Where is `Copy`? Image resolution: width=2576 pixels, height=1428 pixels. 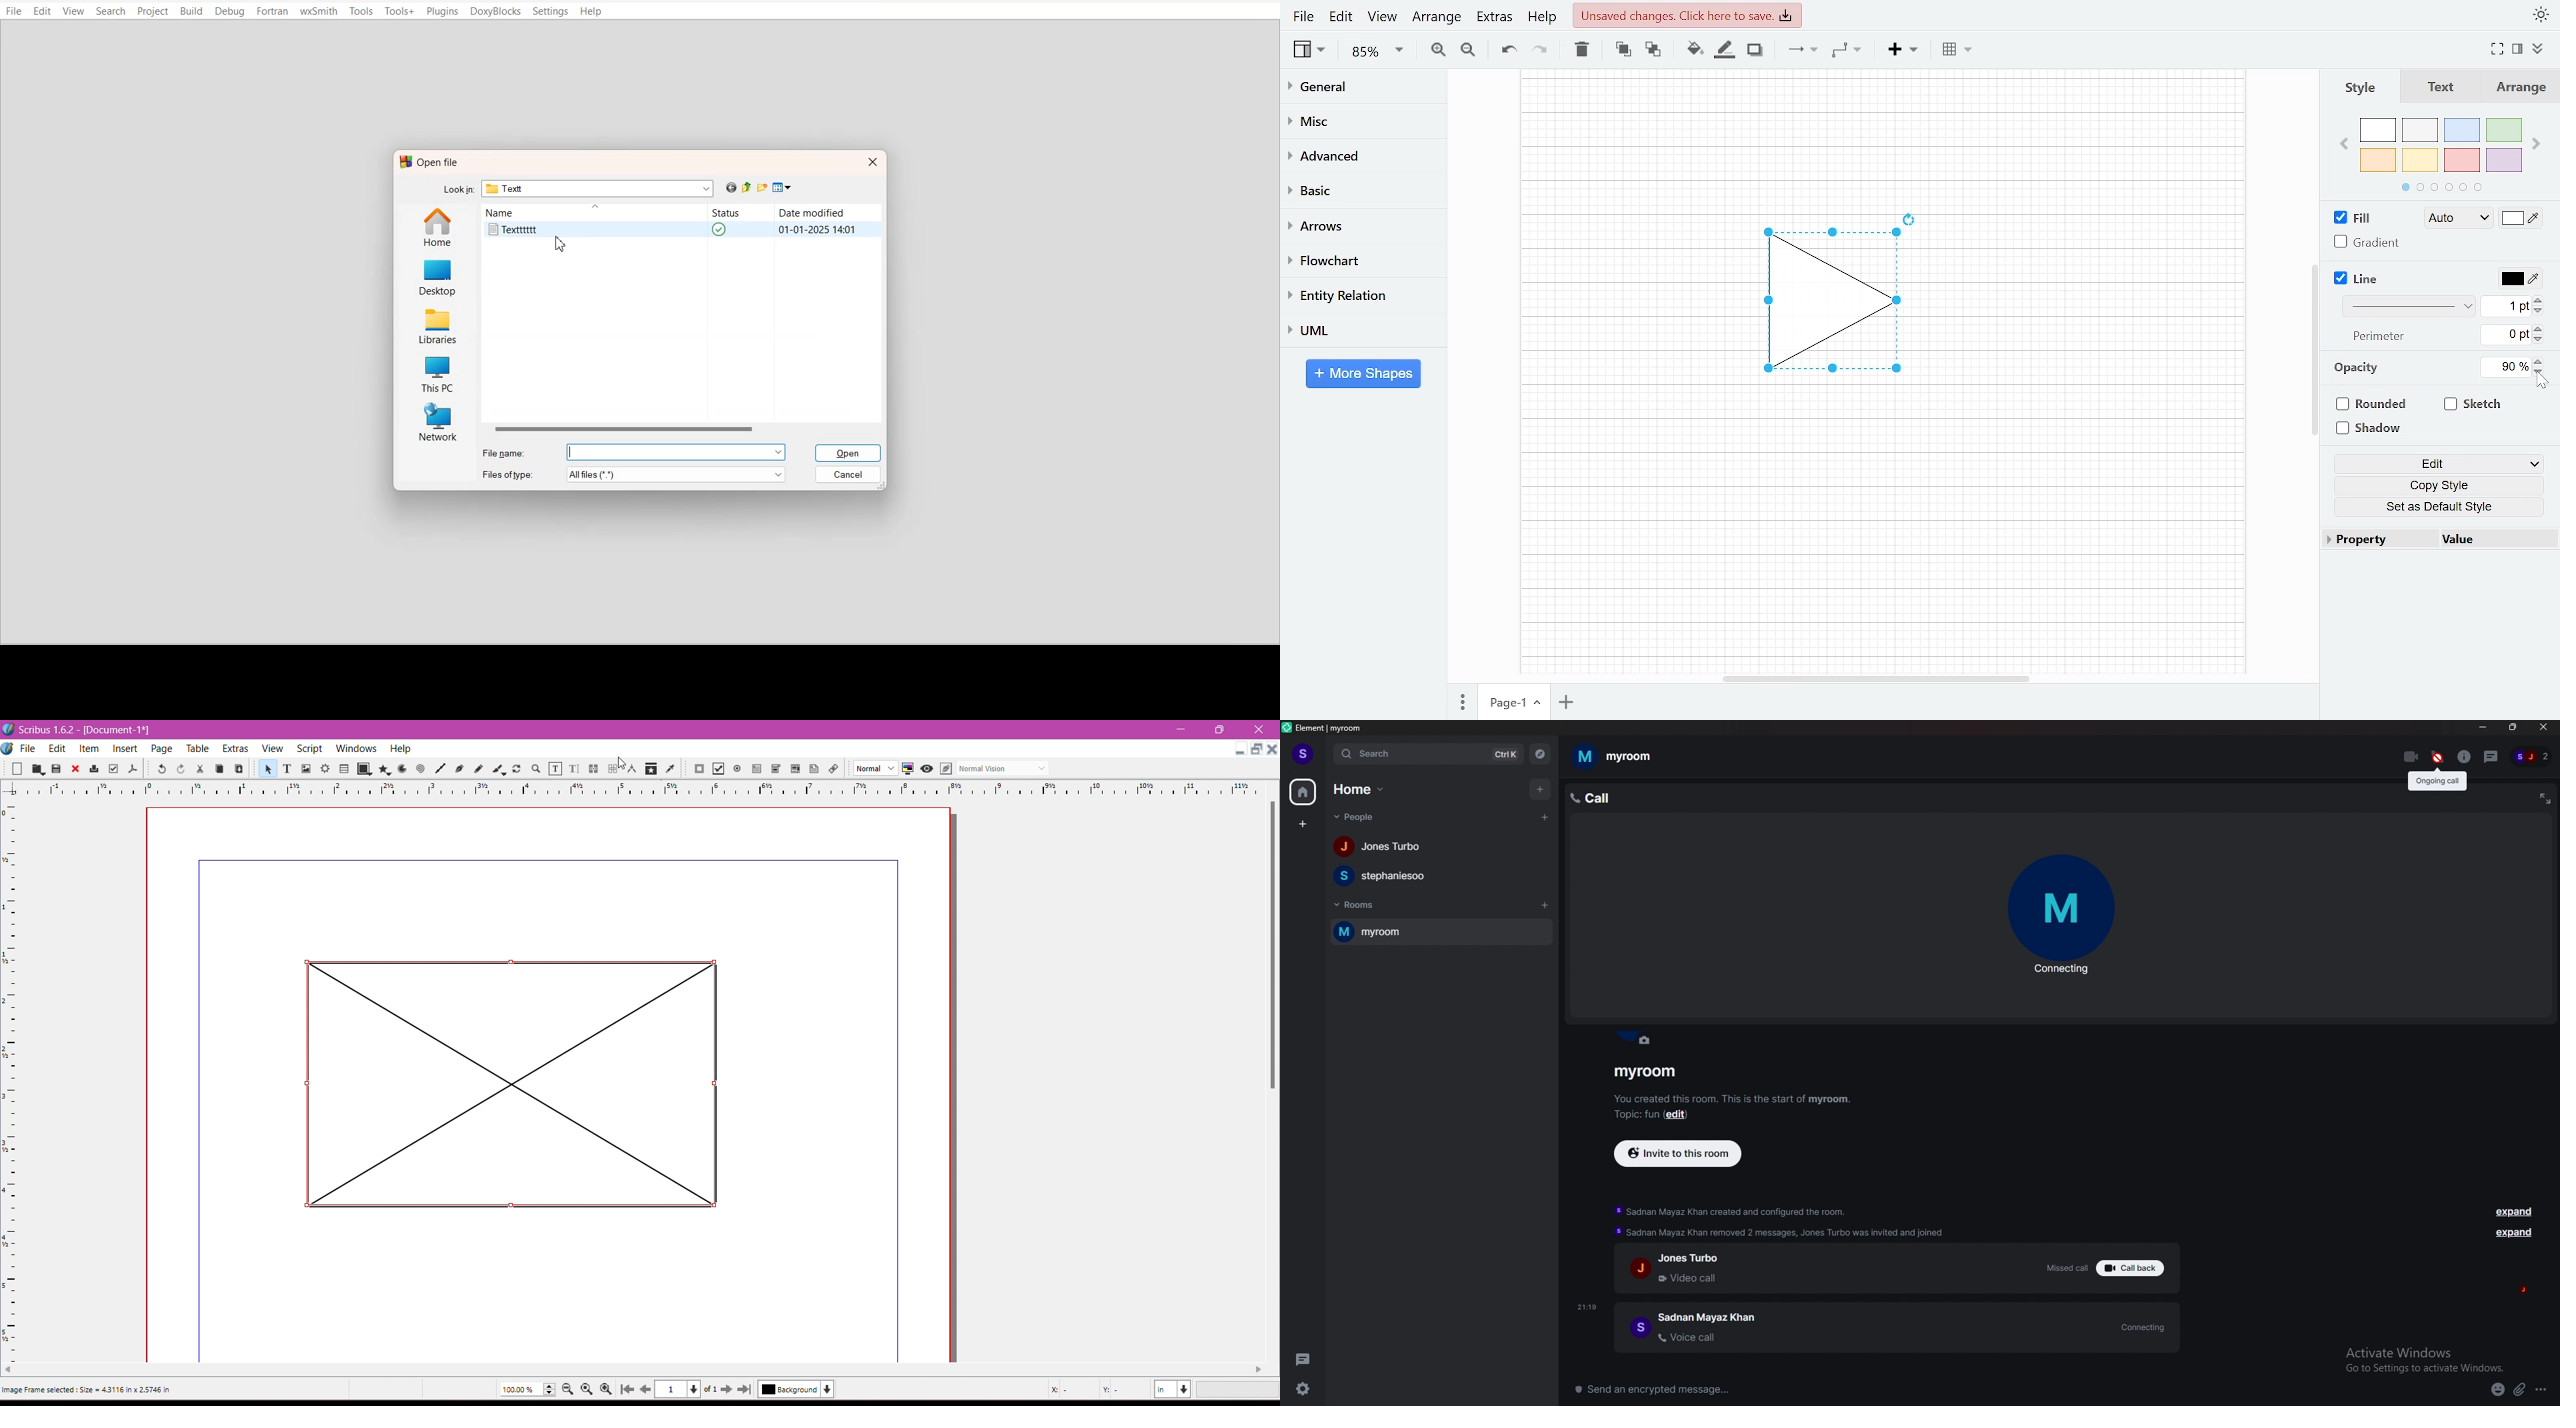 Copy is located at coordinates (219, 769).